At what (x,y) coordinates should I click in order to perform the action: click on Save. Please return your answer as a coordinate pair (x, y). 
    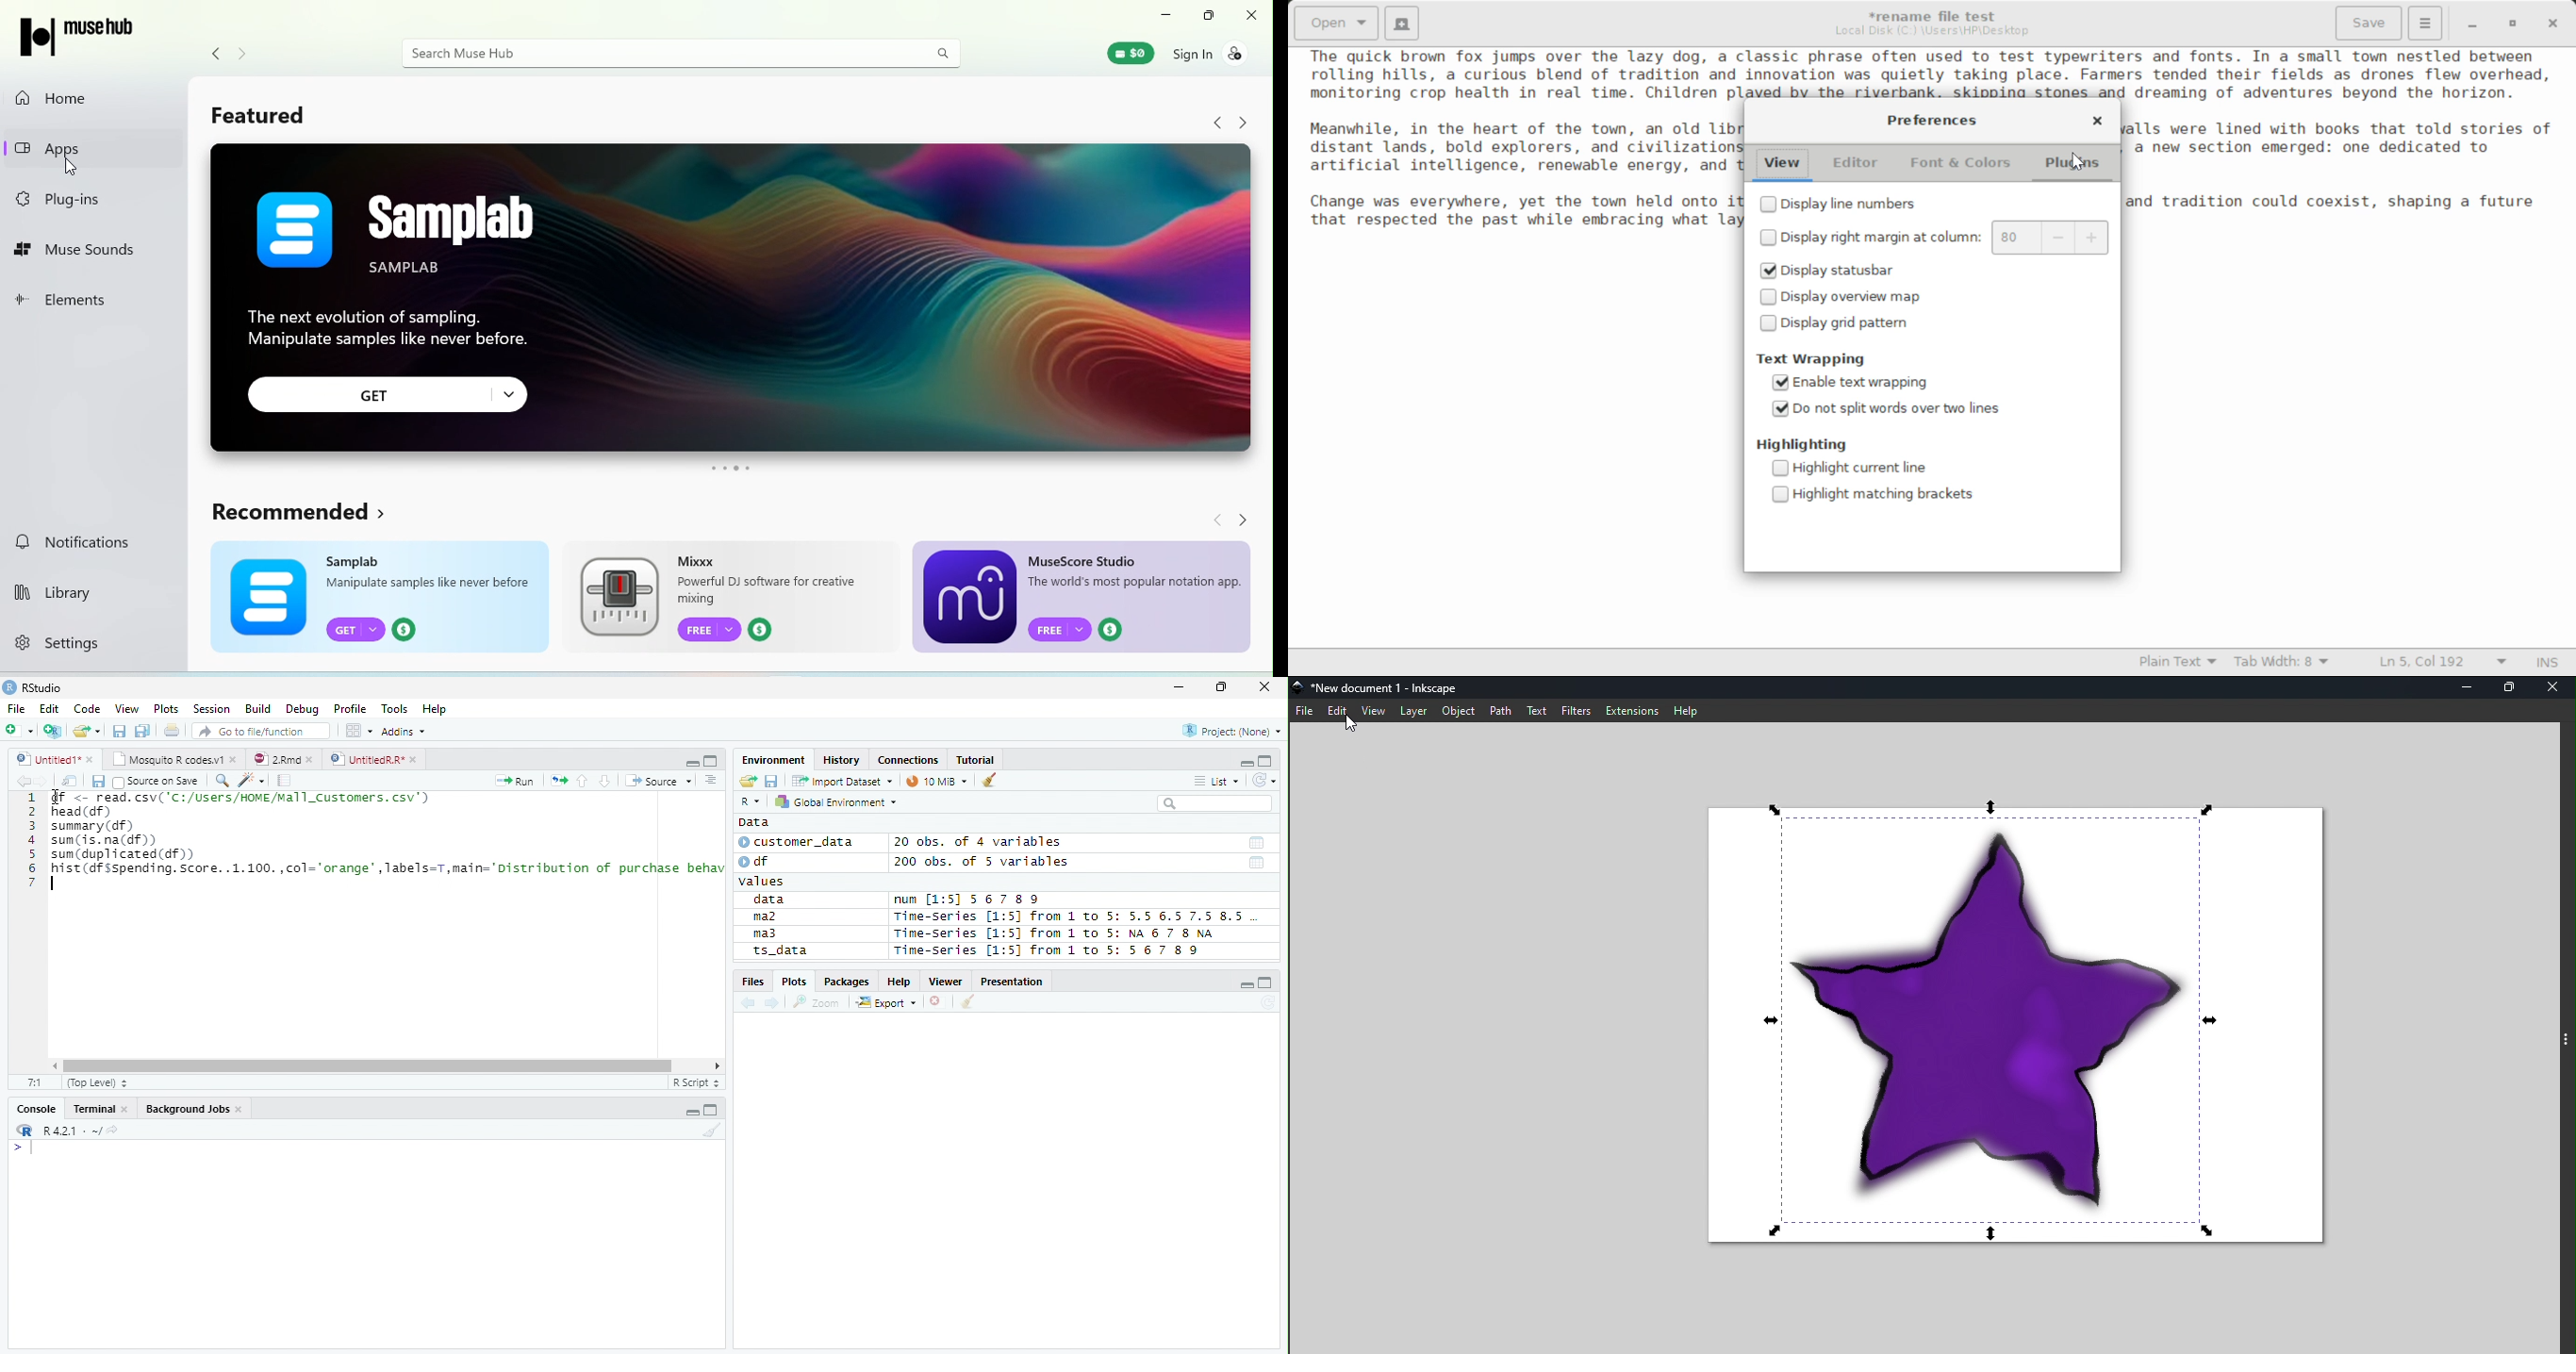
    Looking at the image, I should click on (97, 781).